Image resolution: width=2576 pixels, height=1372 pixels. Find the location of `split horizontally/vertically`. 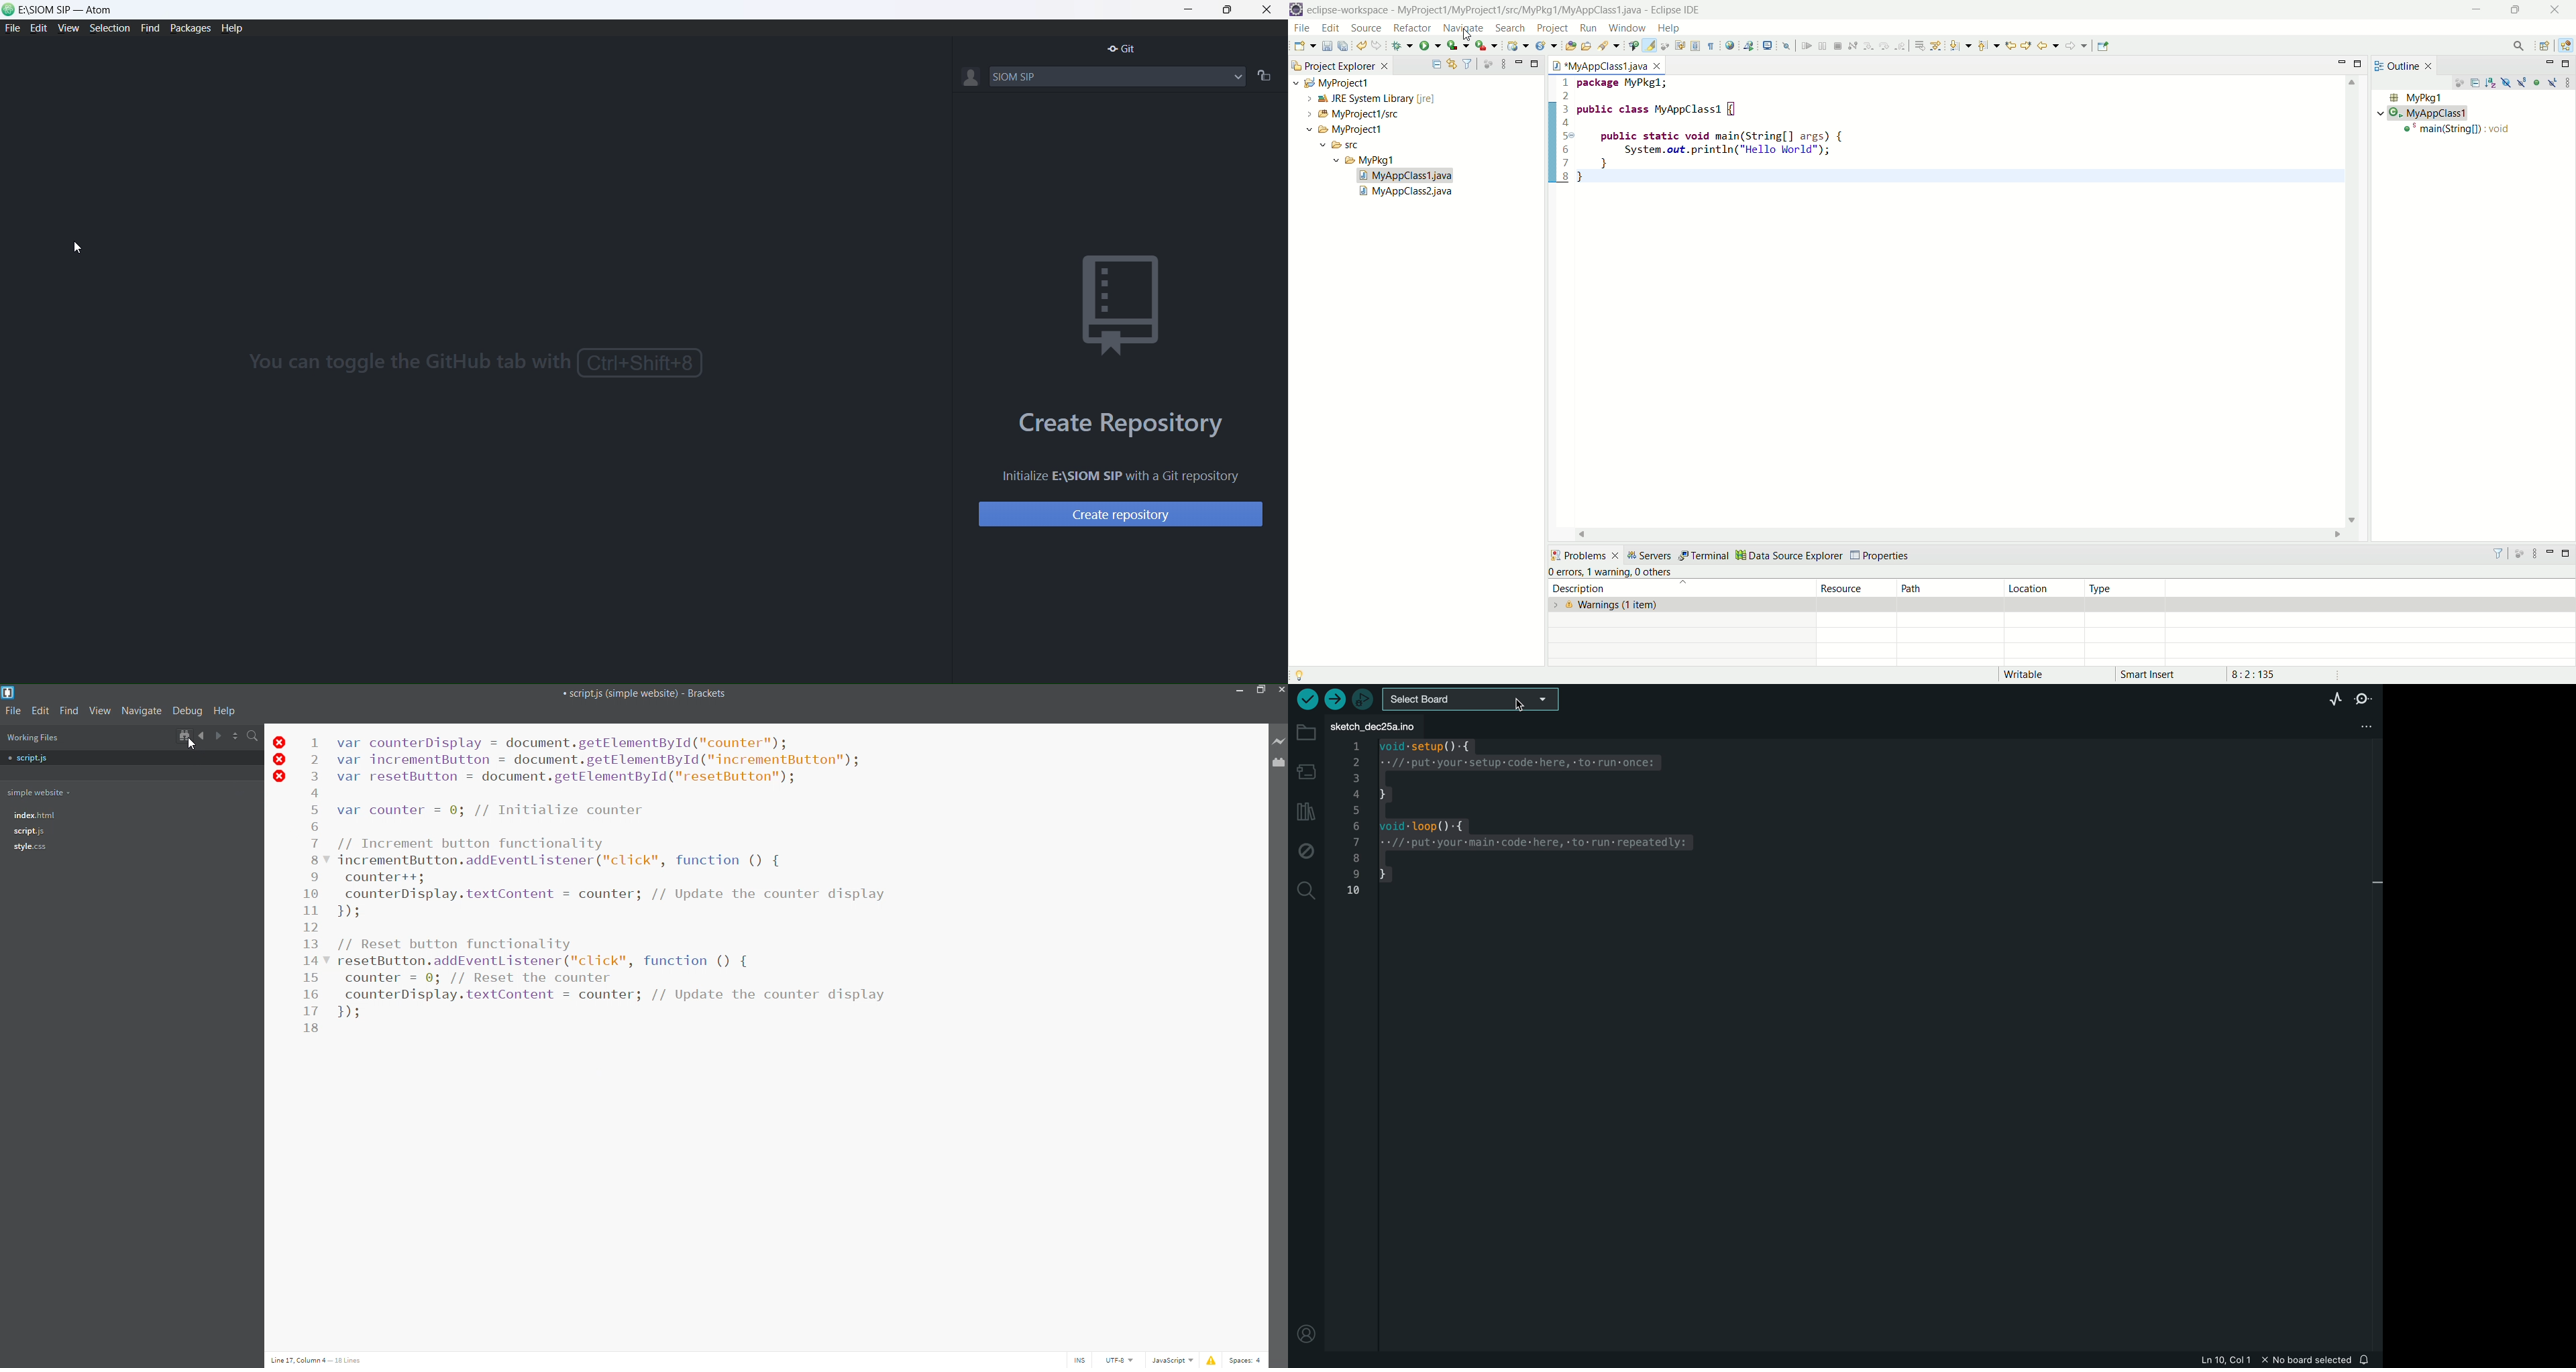

split horizontally/vertically is located at coordinates (235, 736).